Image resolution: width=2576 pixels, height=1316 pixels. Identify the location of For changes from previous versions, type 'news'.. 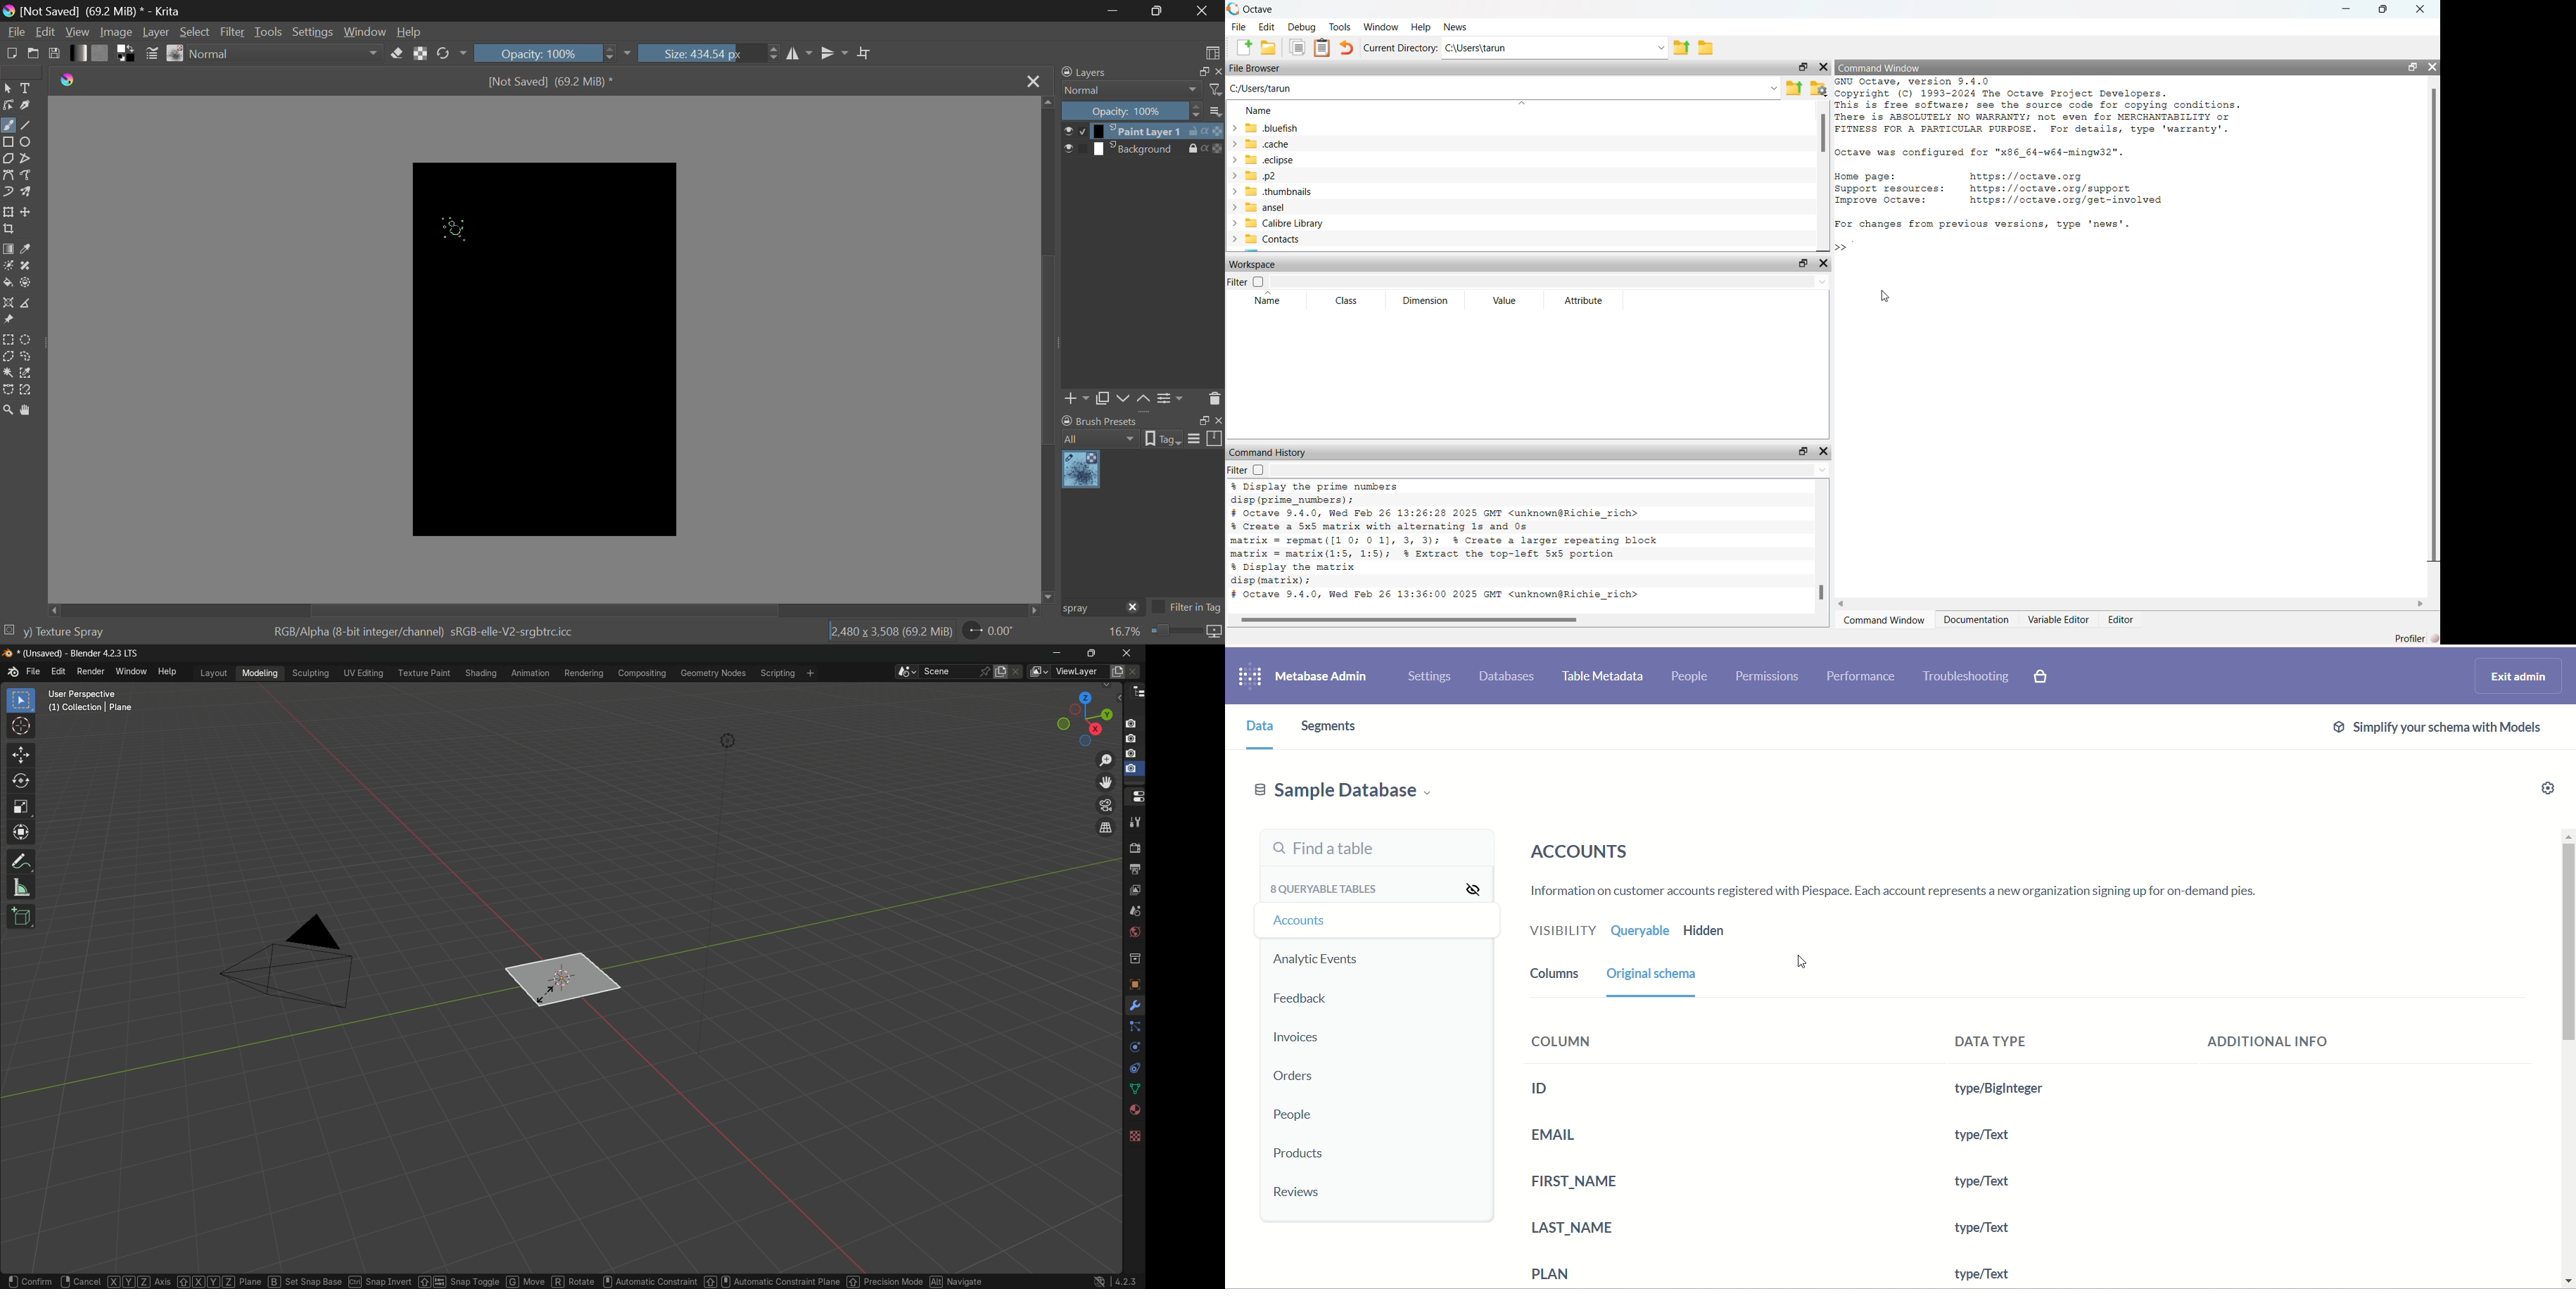
(1992, 224).